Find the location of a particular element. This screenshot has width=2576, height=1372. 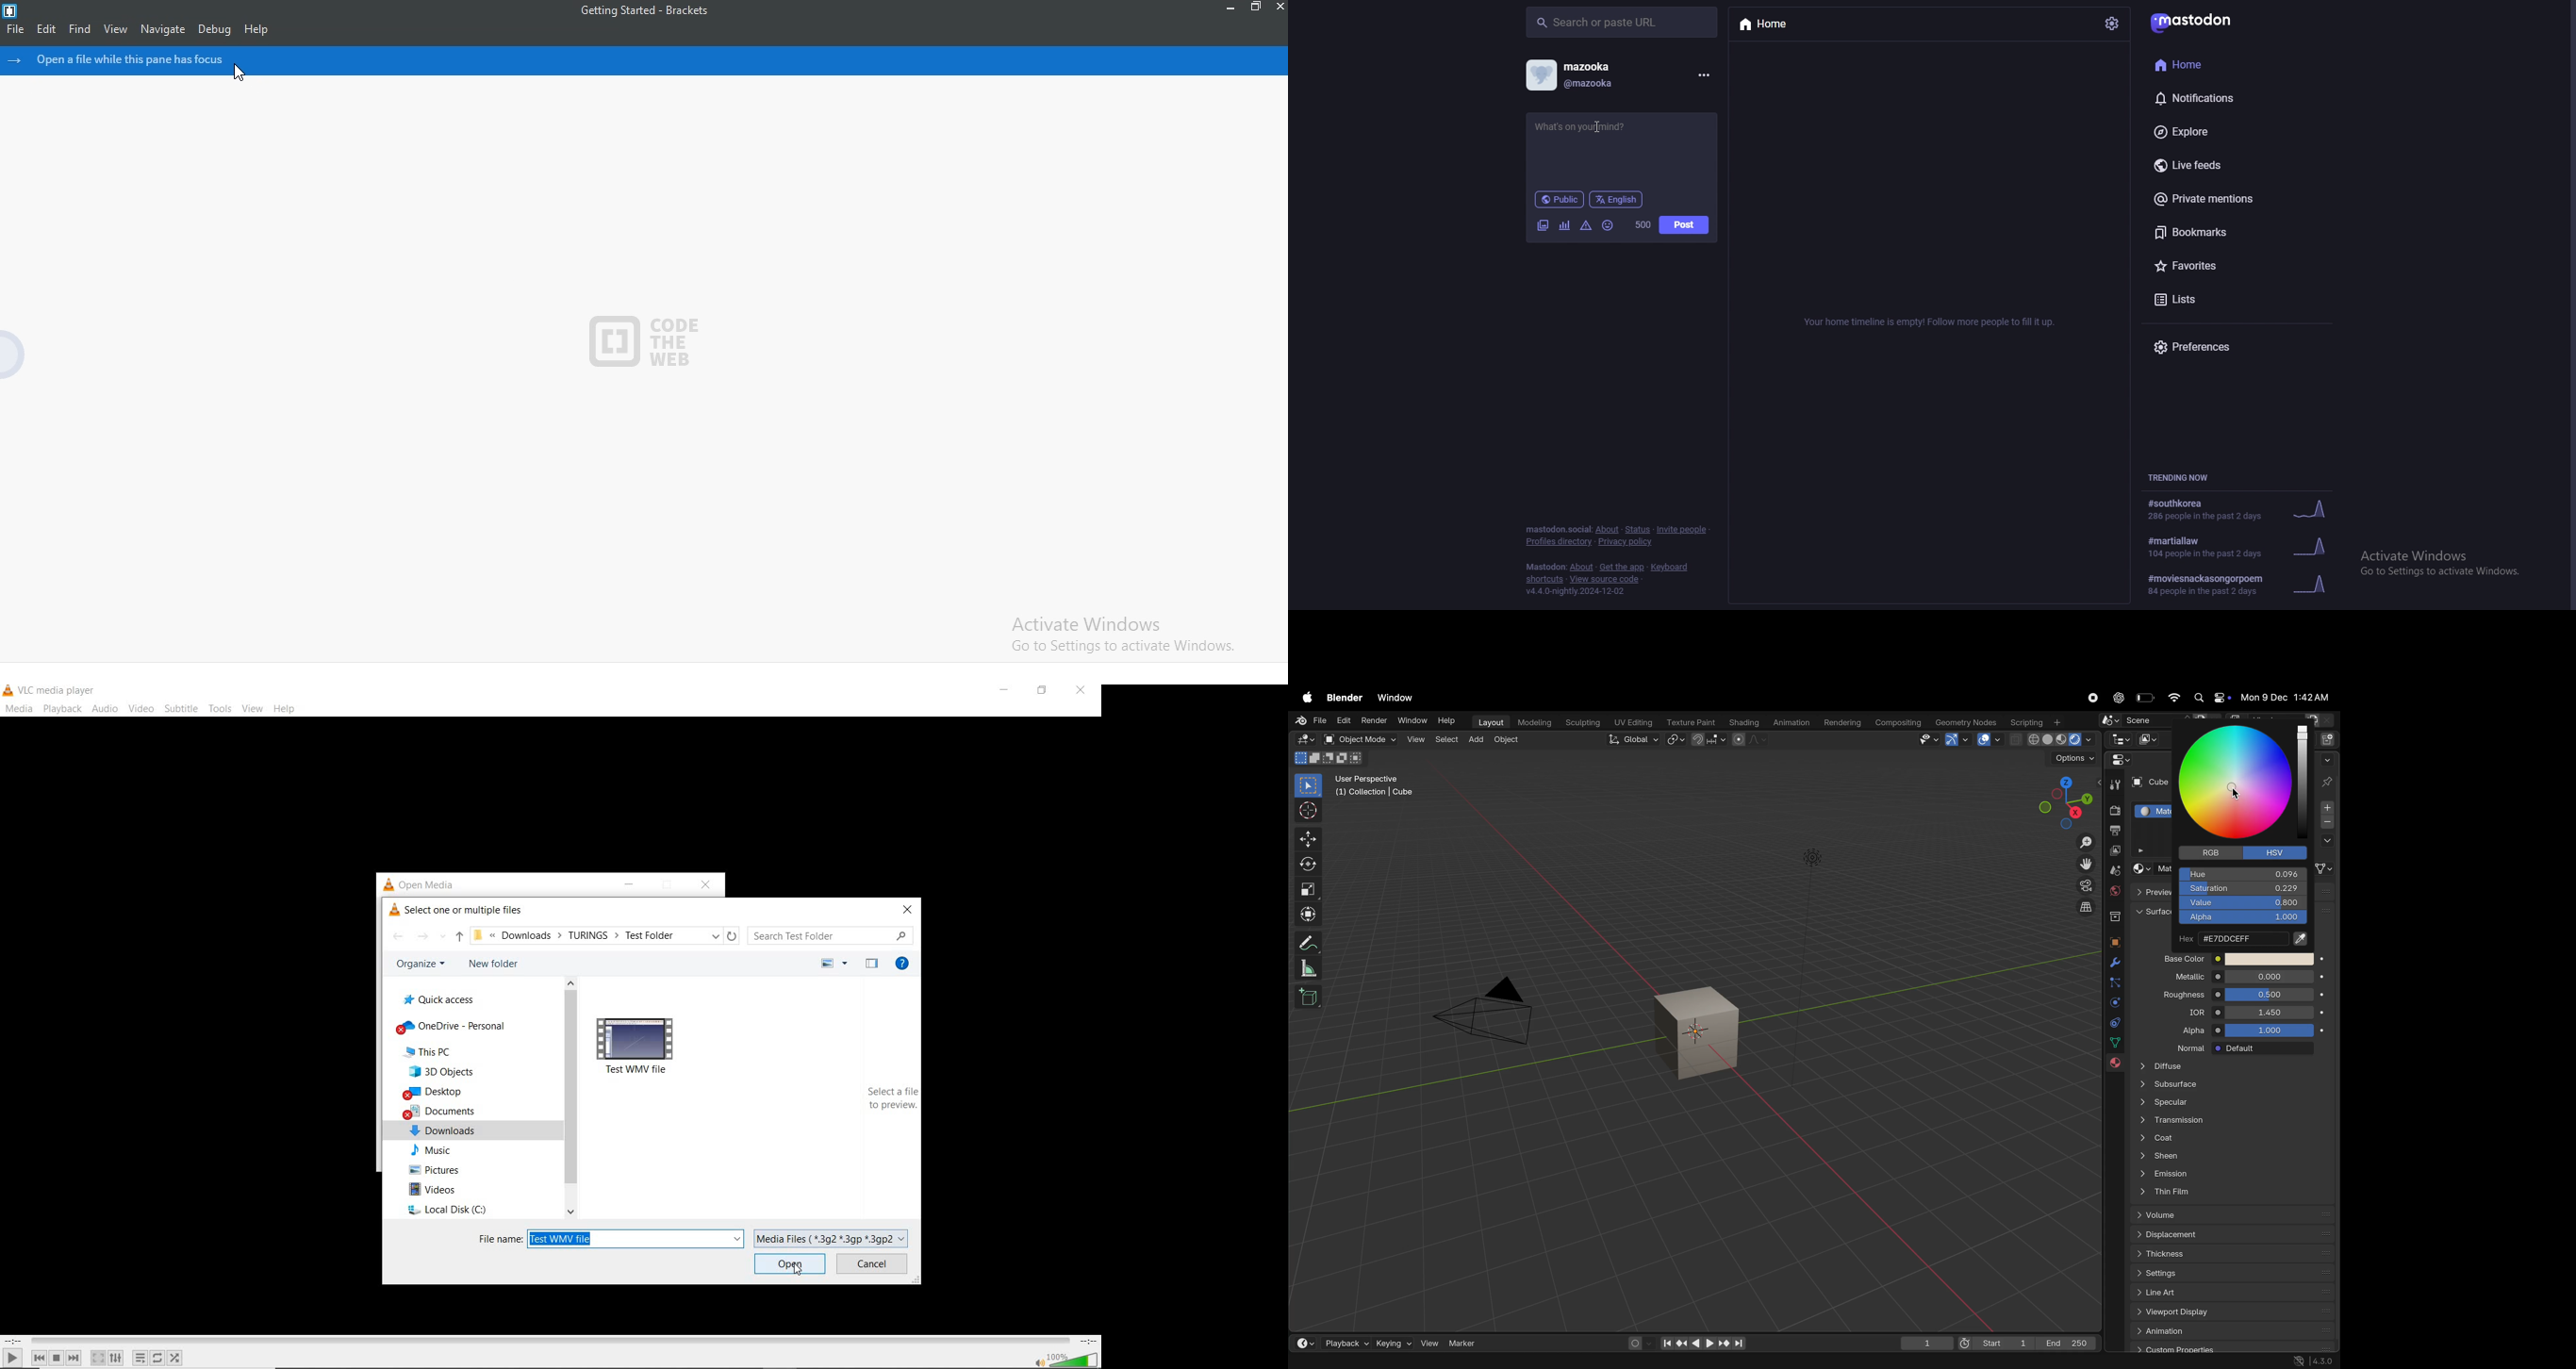

File is located at coordinates (16, 29).